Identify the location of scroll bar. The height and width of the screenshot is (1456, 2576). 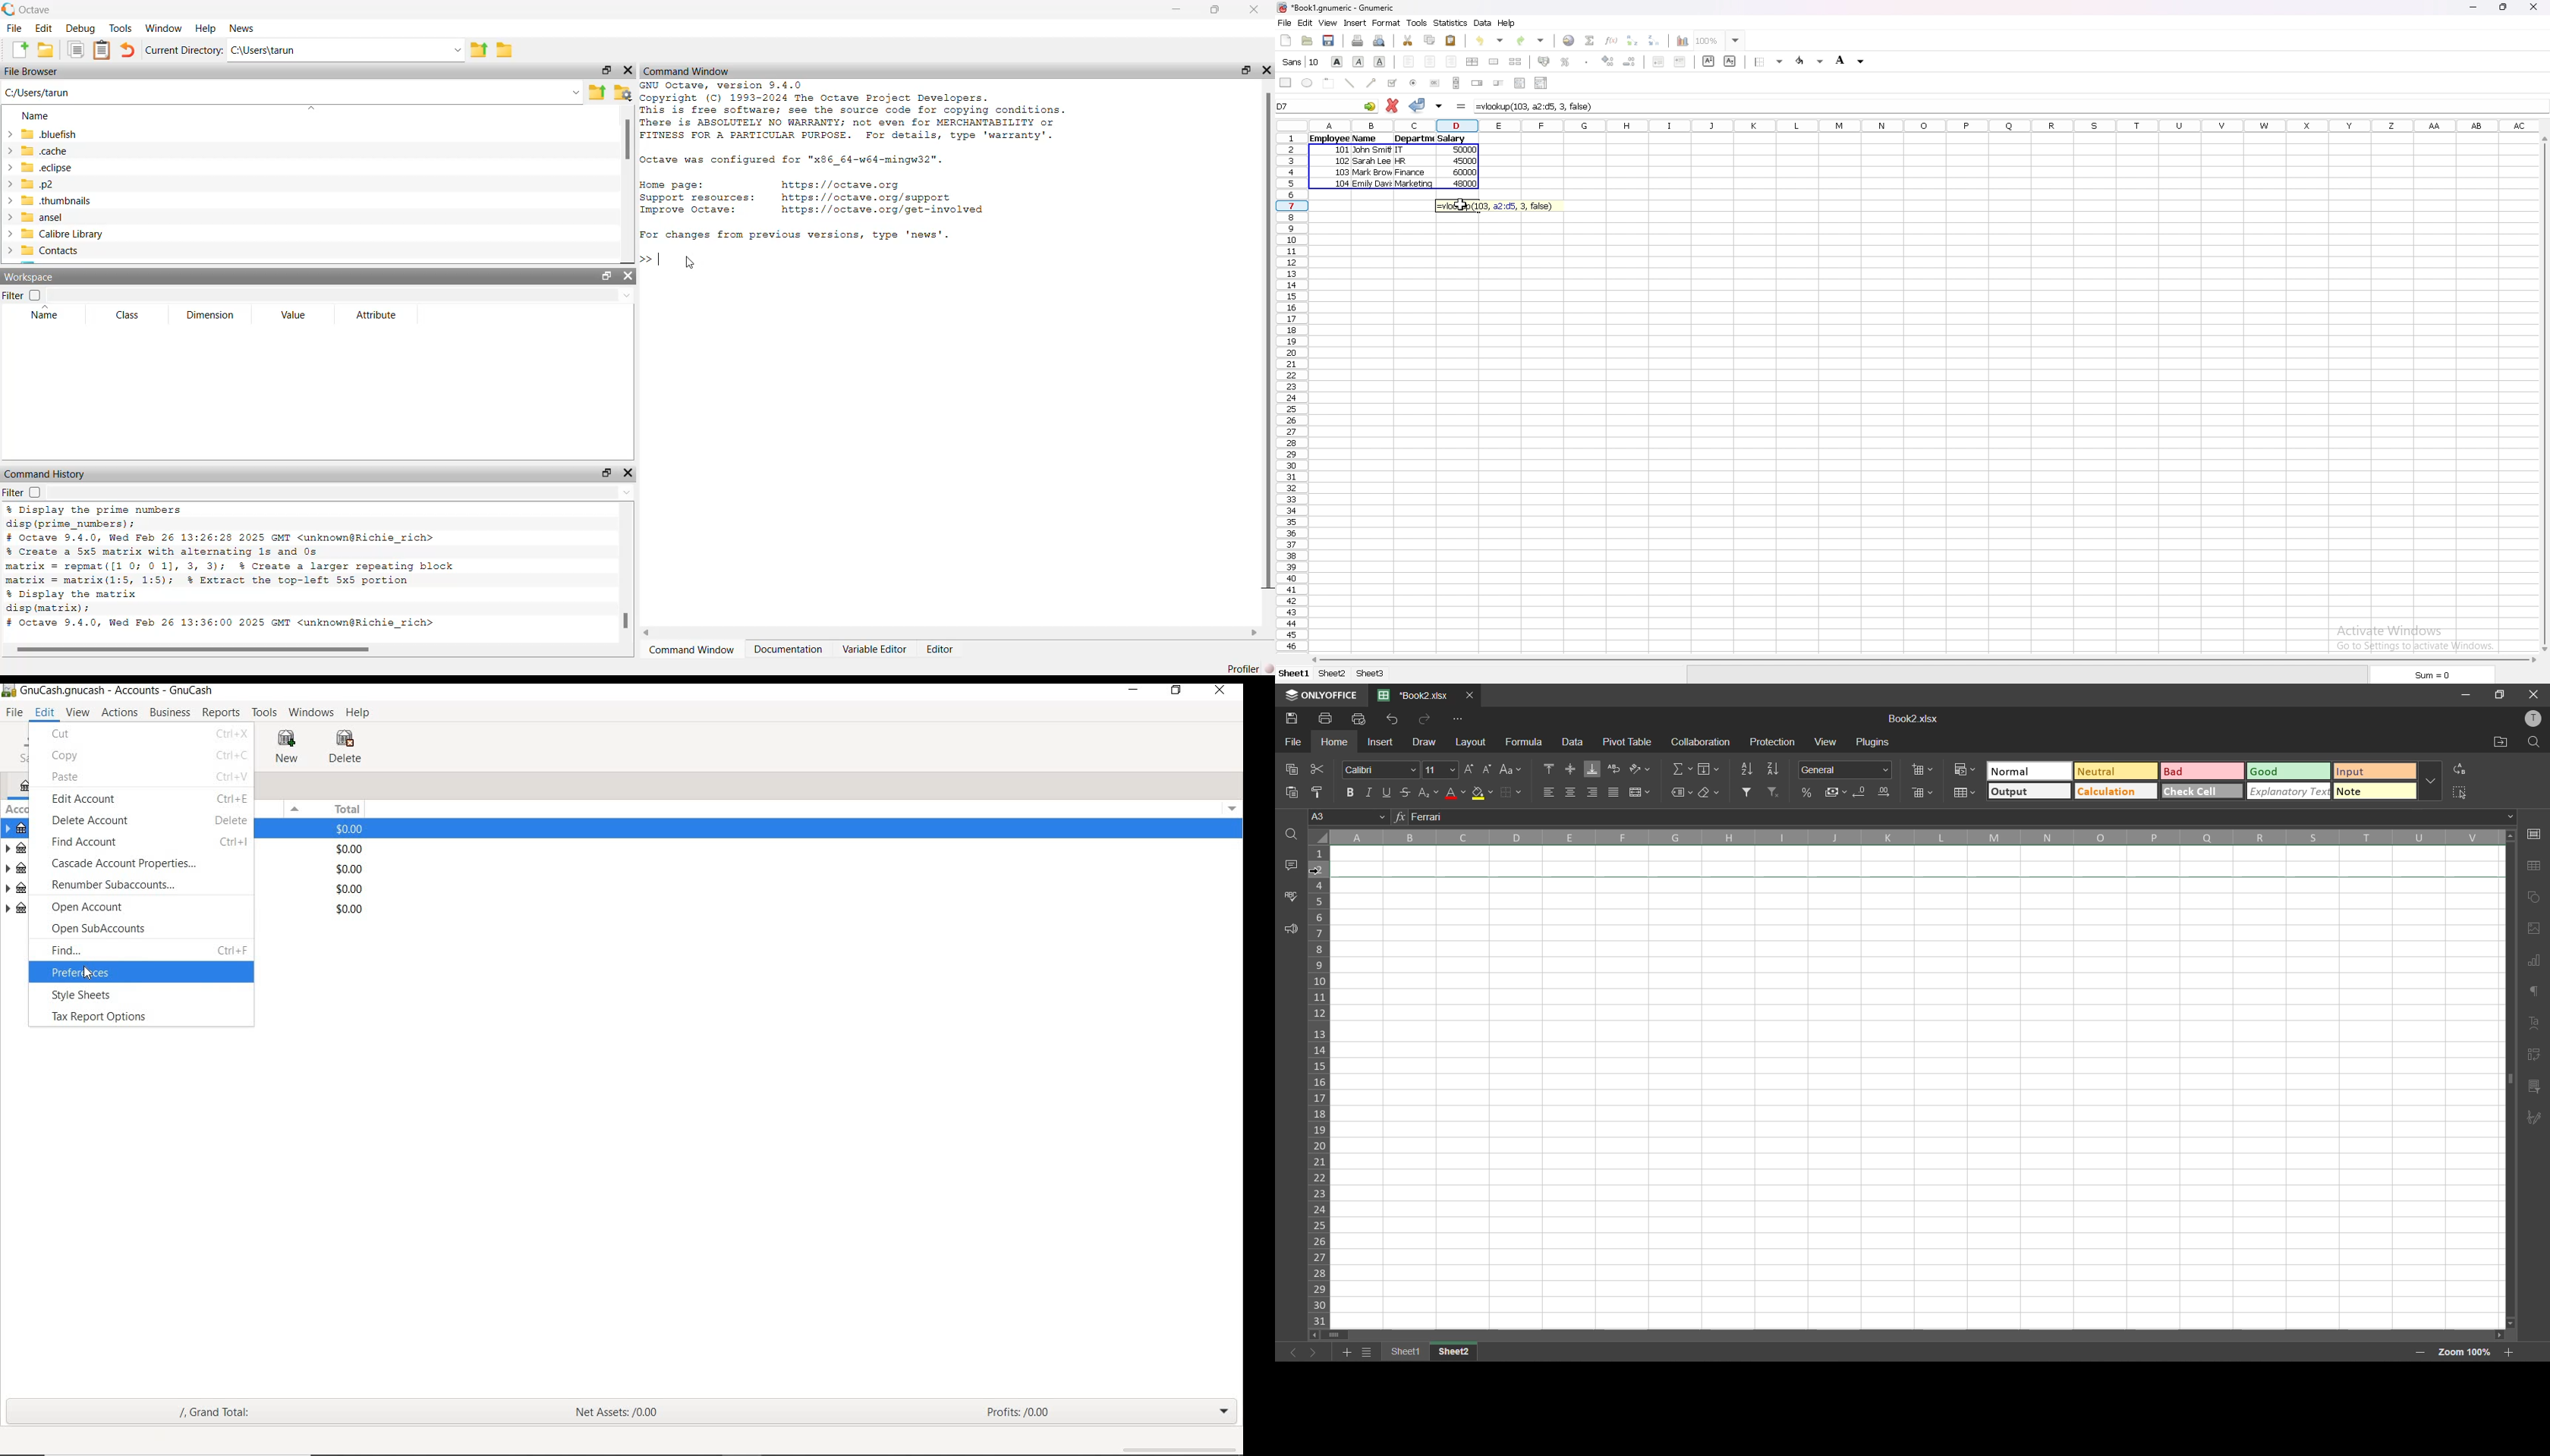
(1456, 83).